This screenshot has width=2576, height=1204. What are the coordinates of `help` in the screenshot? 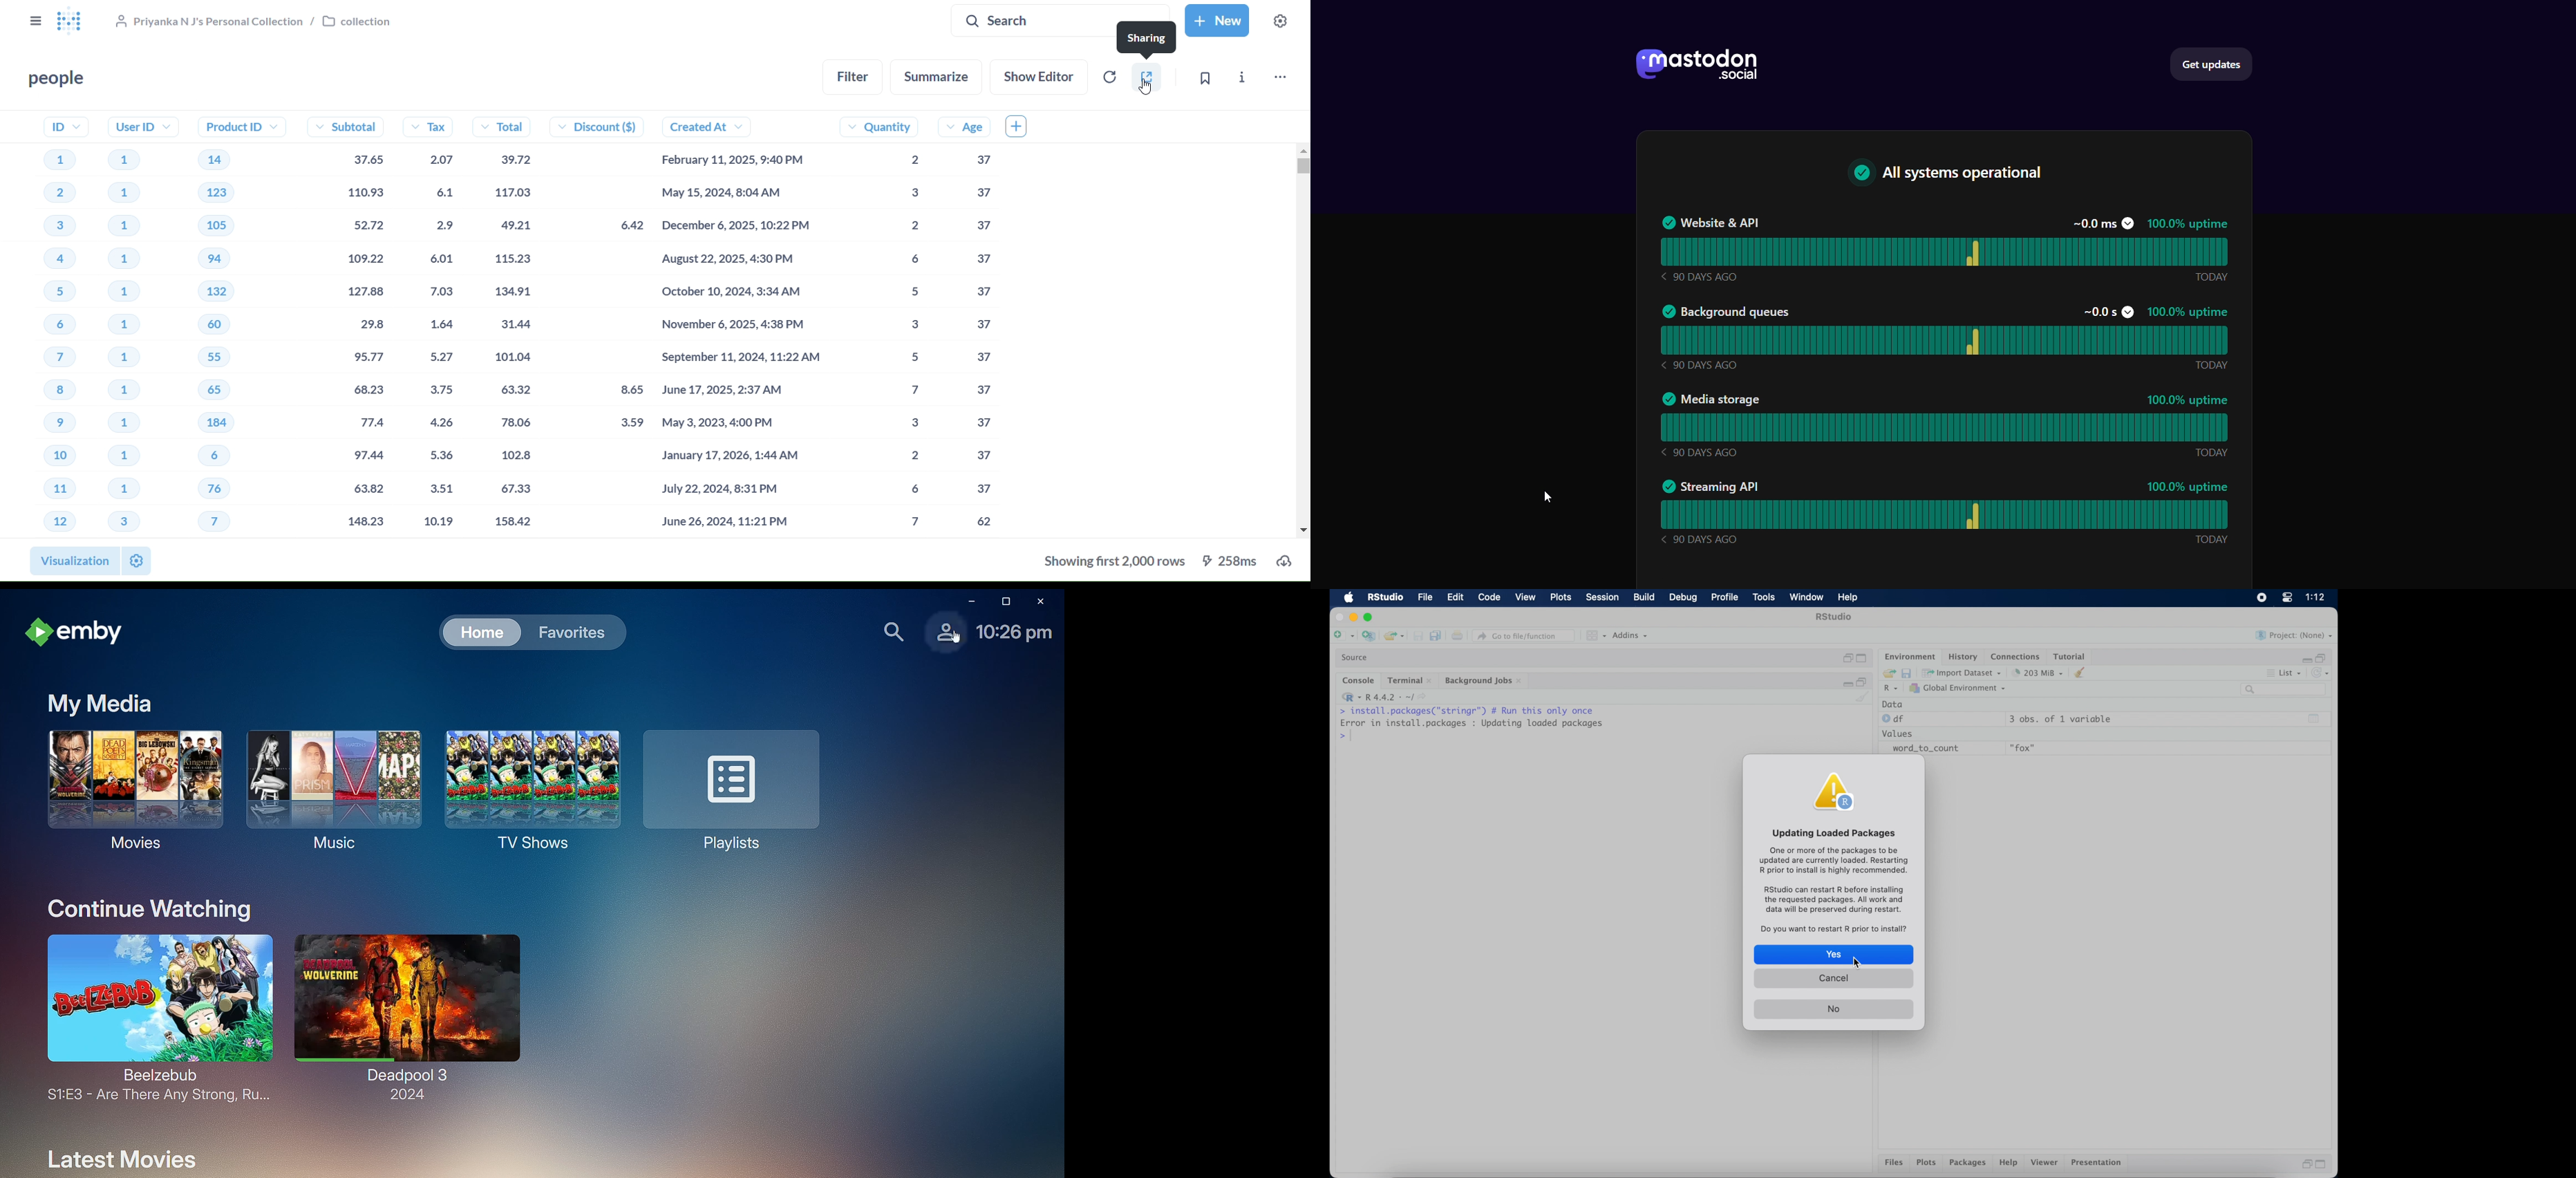 It's located at (2010, 1163).